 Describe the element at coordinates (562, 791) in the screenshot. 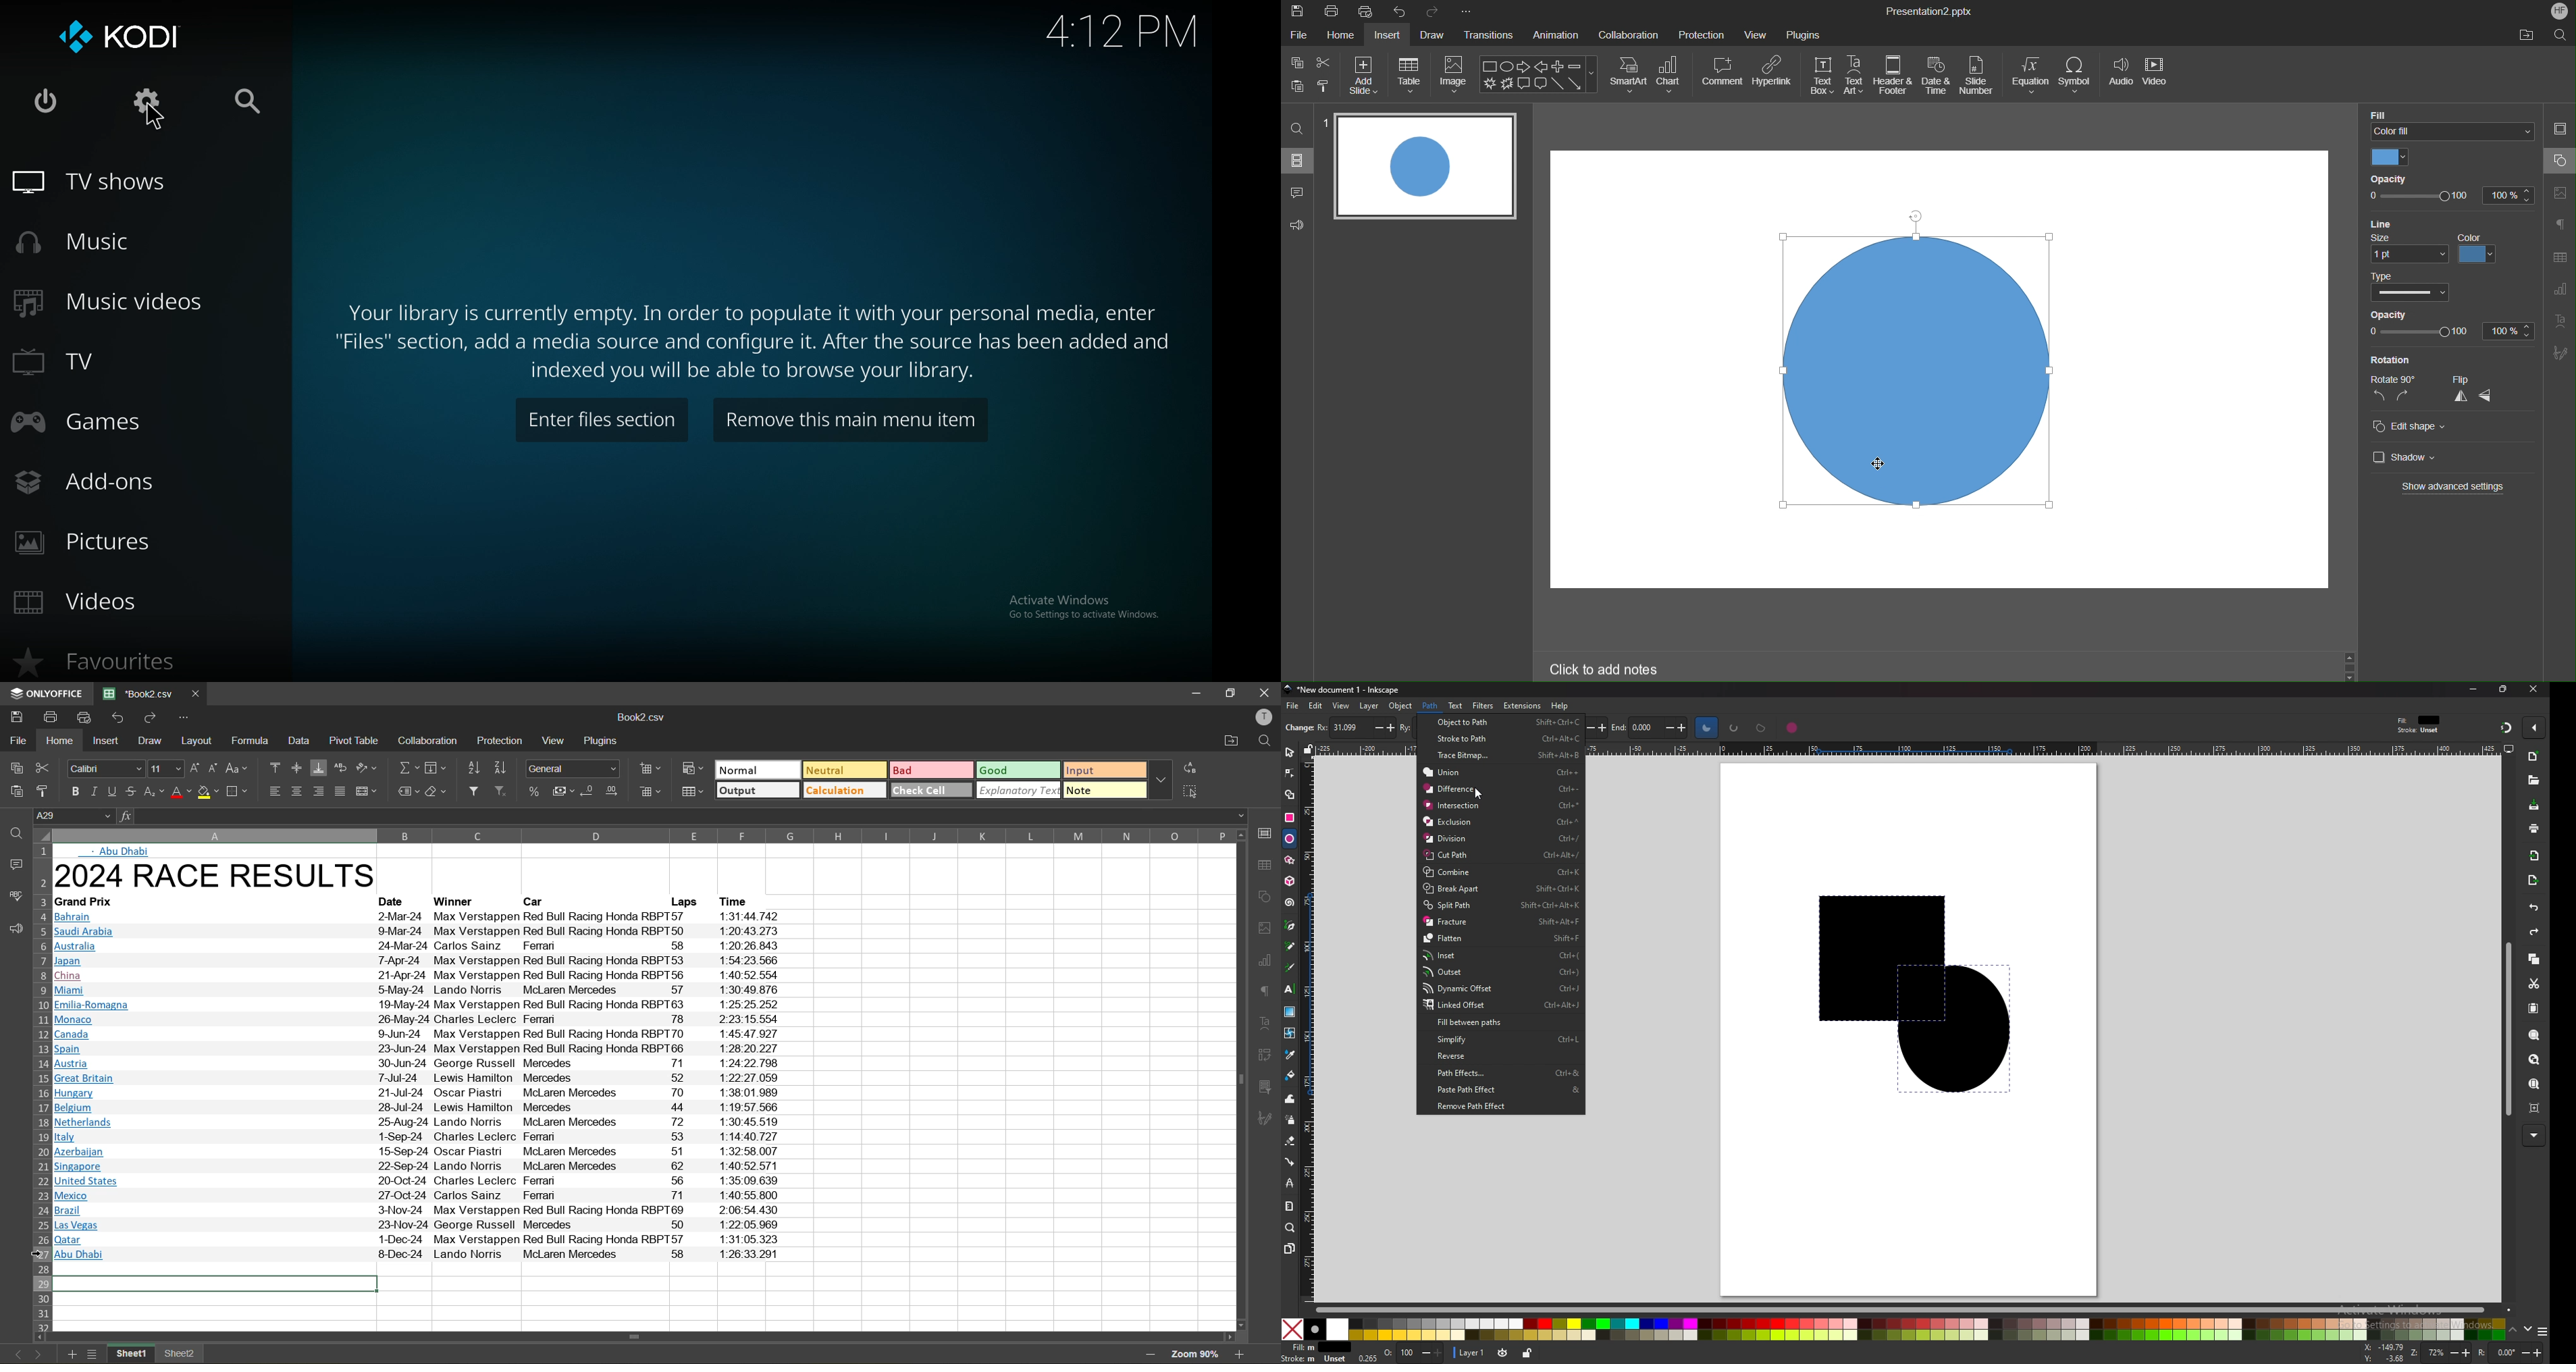

I see `accounting` at that location.